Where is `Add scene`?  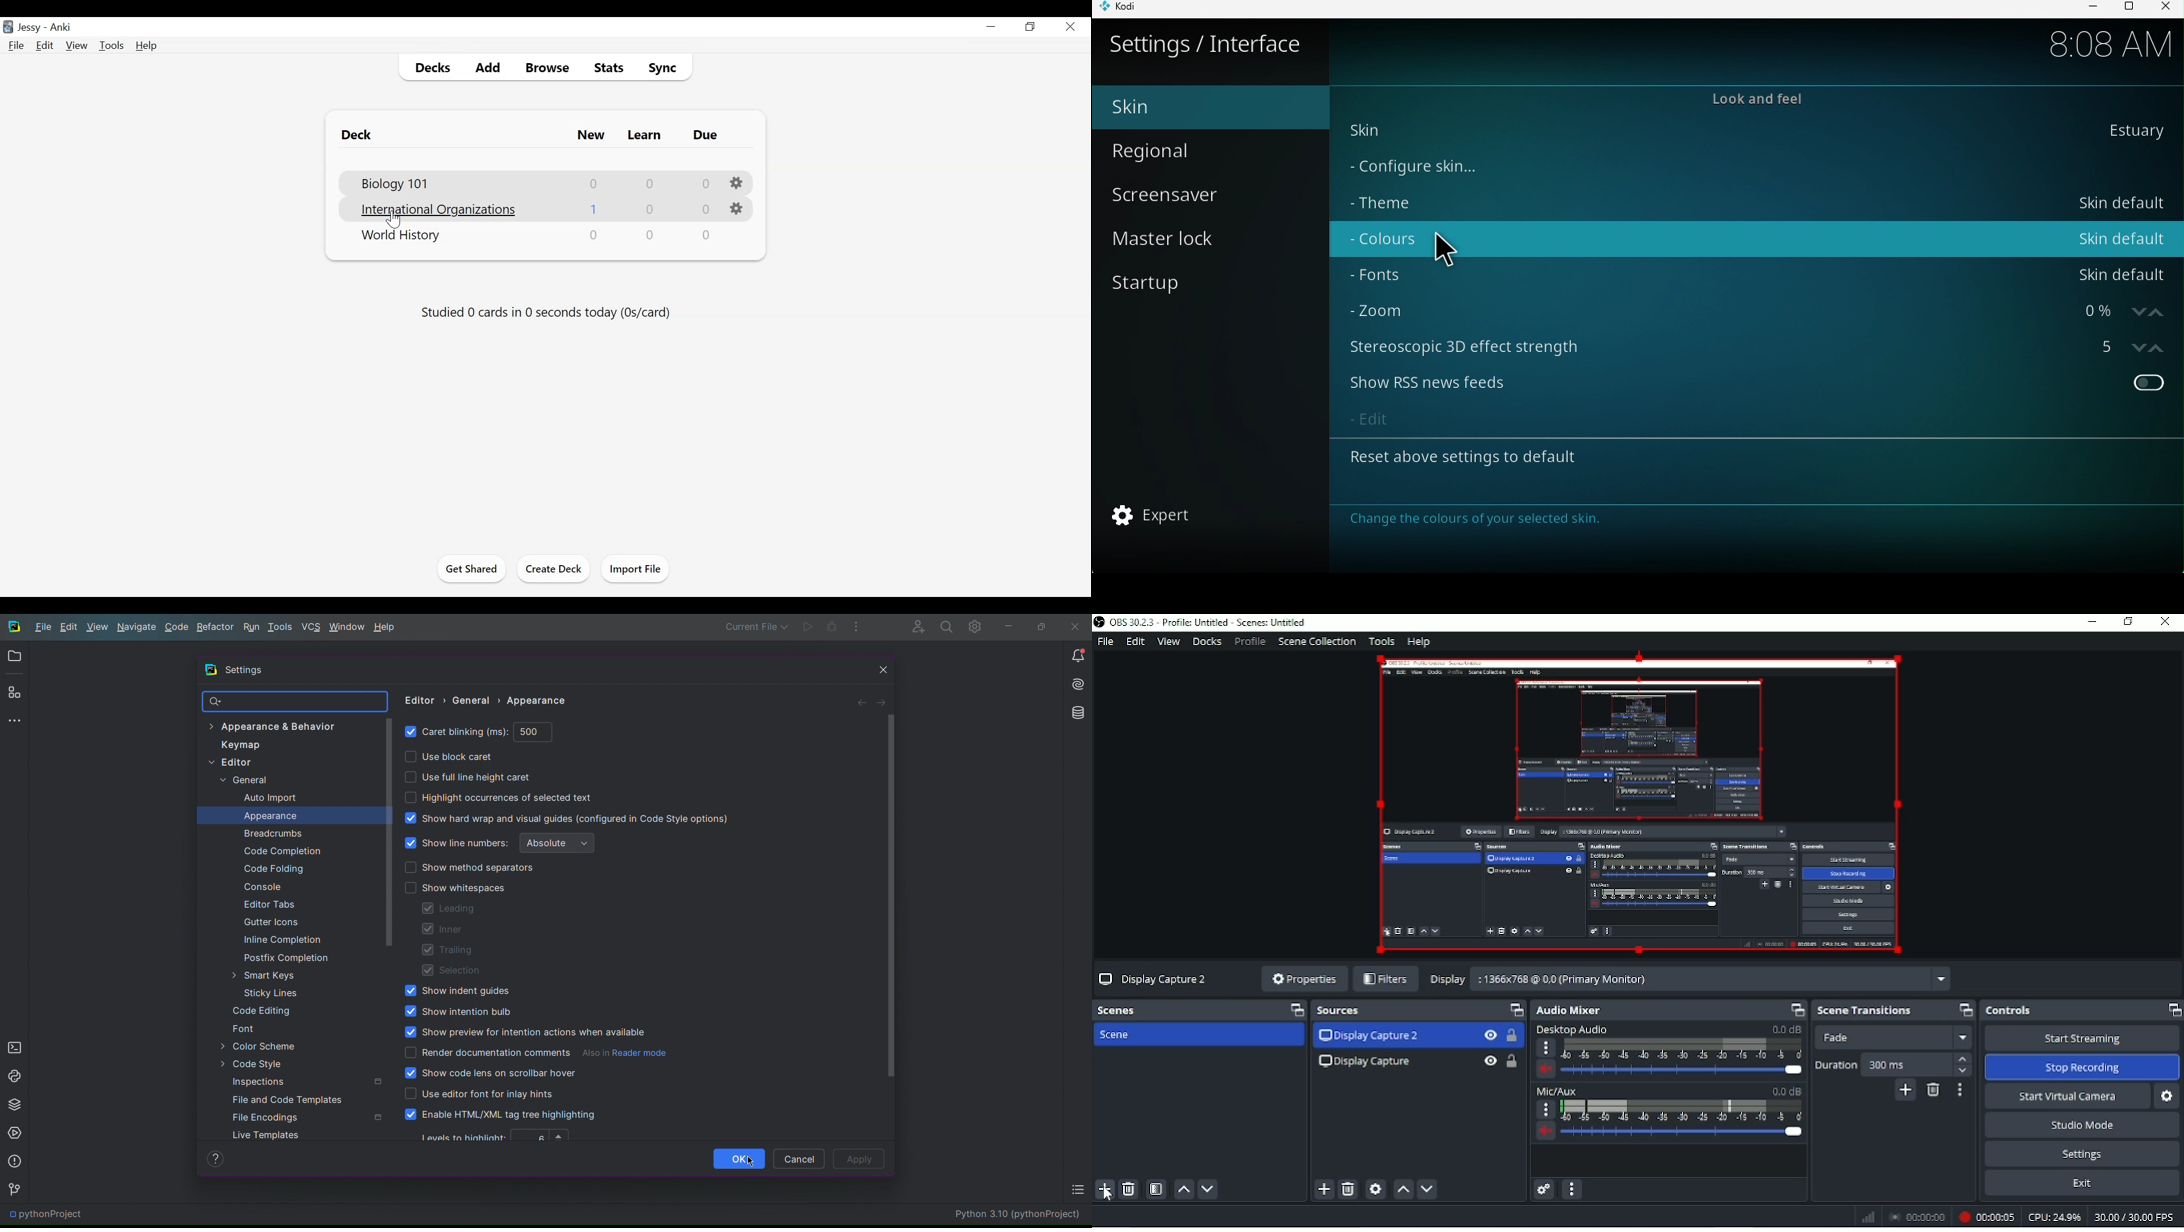
Add scene is located at coordinates (1103, 1190).